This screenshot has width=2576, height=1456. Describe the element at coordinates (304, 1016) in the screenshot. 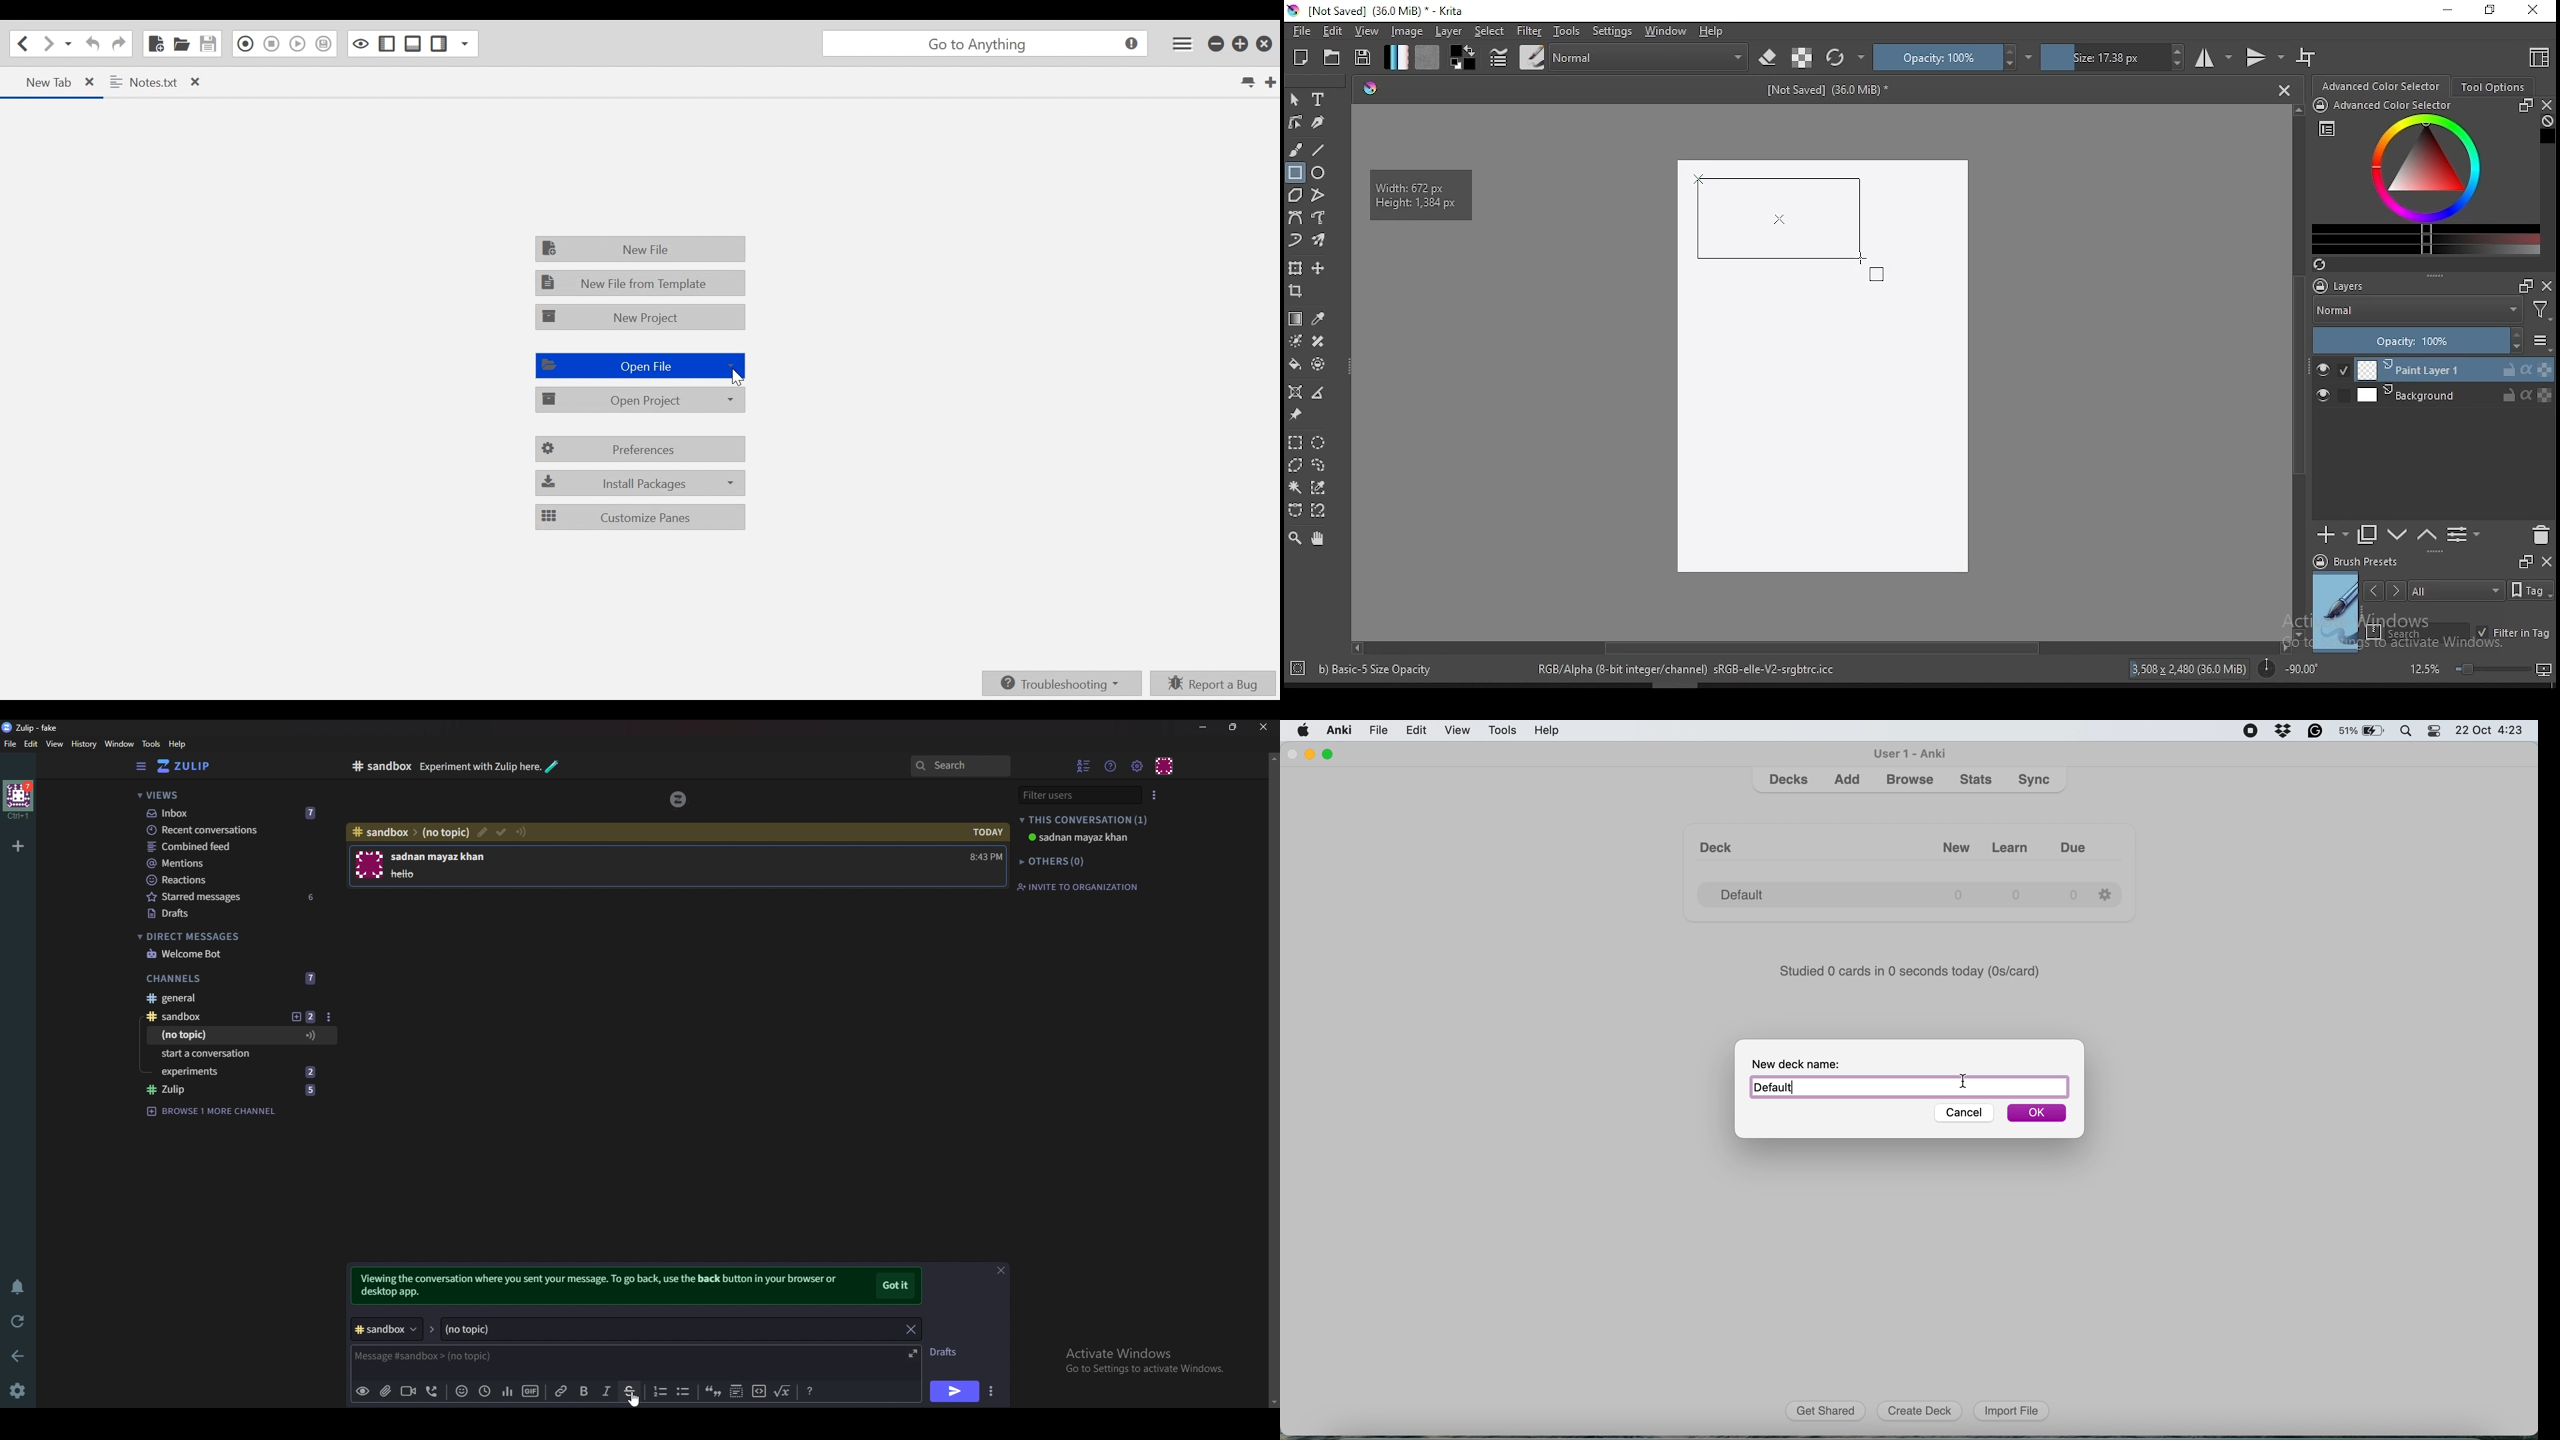

I see `Add topic` at that location.